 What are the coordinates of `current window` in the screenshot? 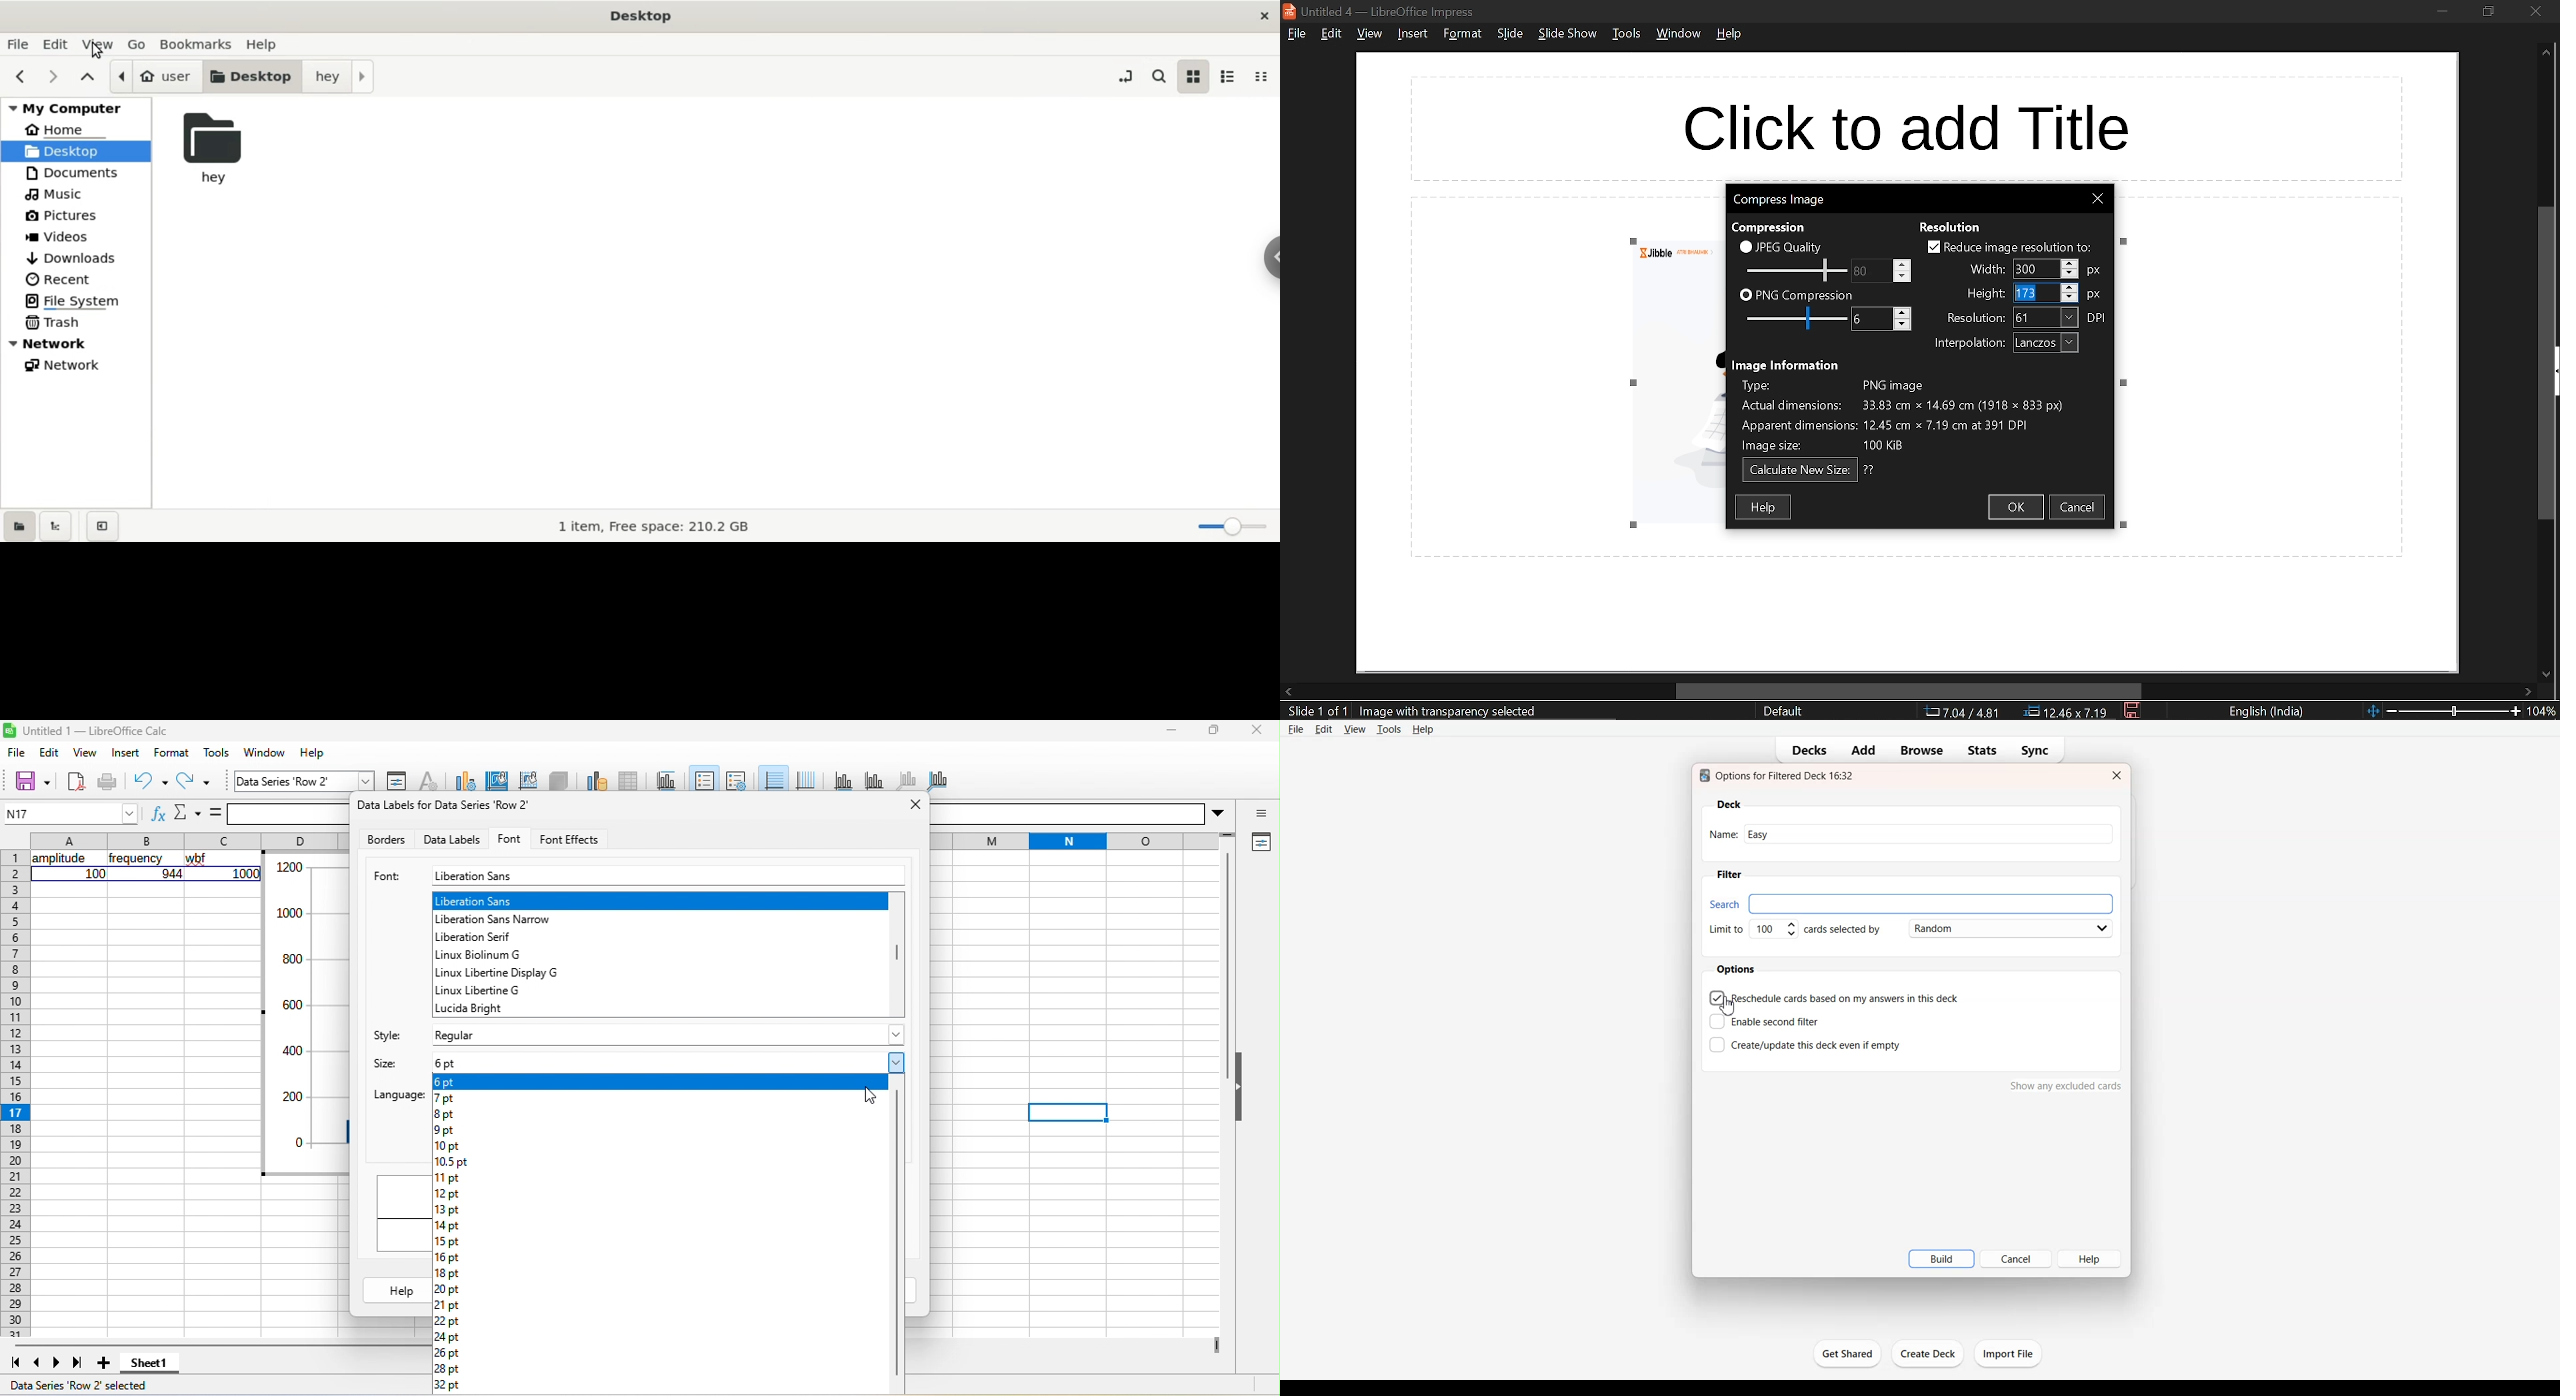 It's located at (1382, 10).